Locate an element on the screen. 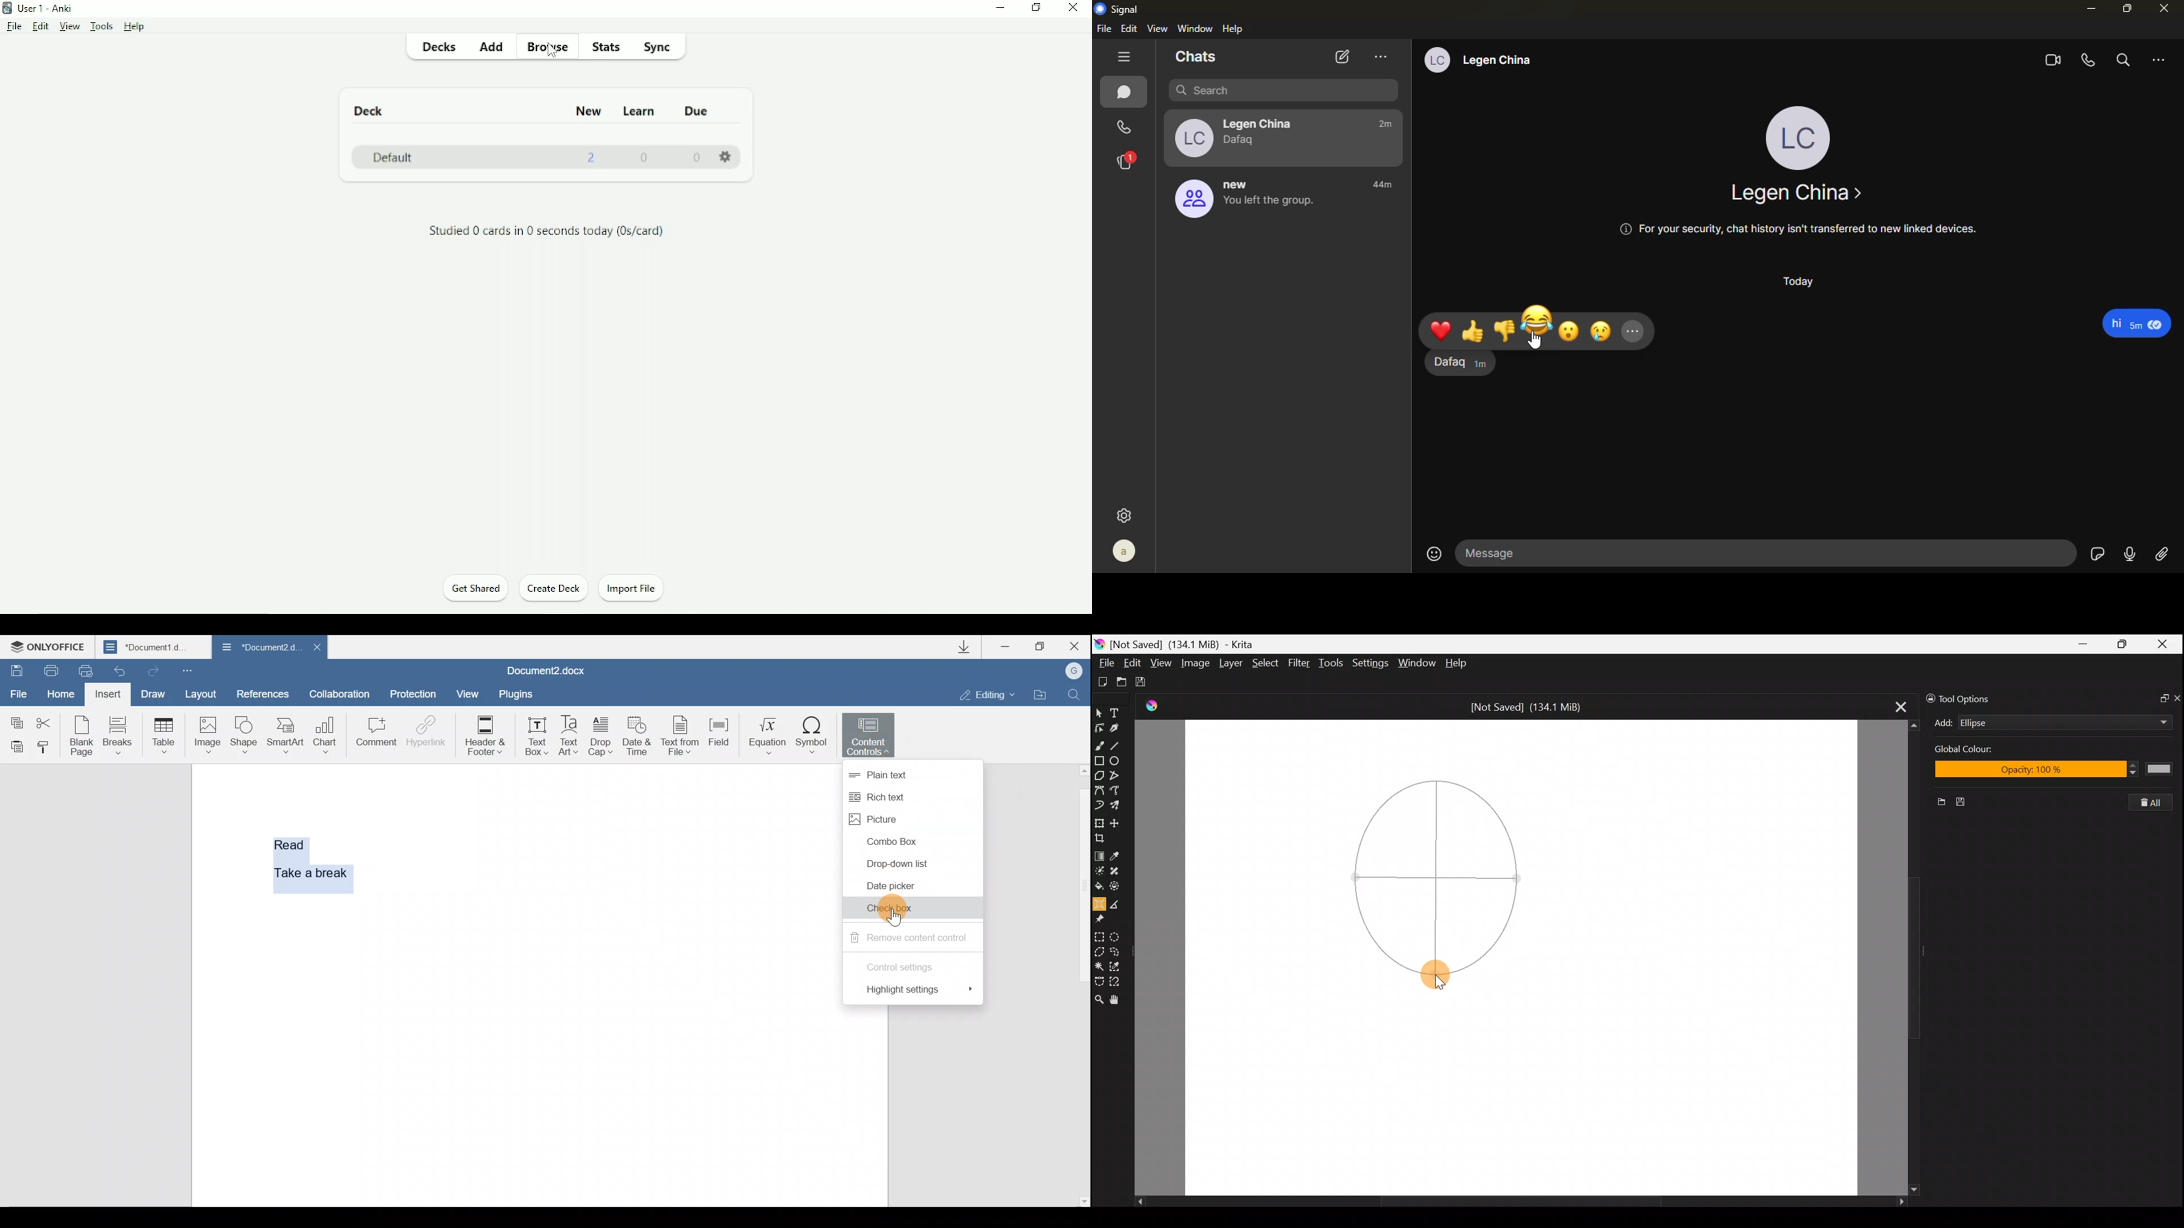 Image resolution: width=2184 pixels, height=1232 pixels. Edit is located at coordinates (1133, 663).